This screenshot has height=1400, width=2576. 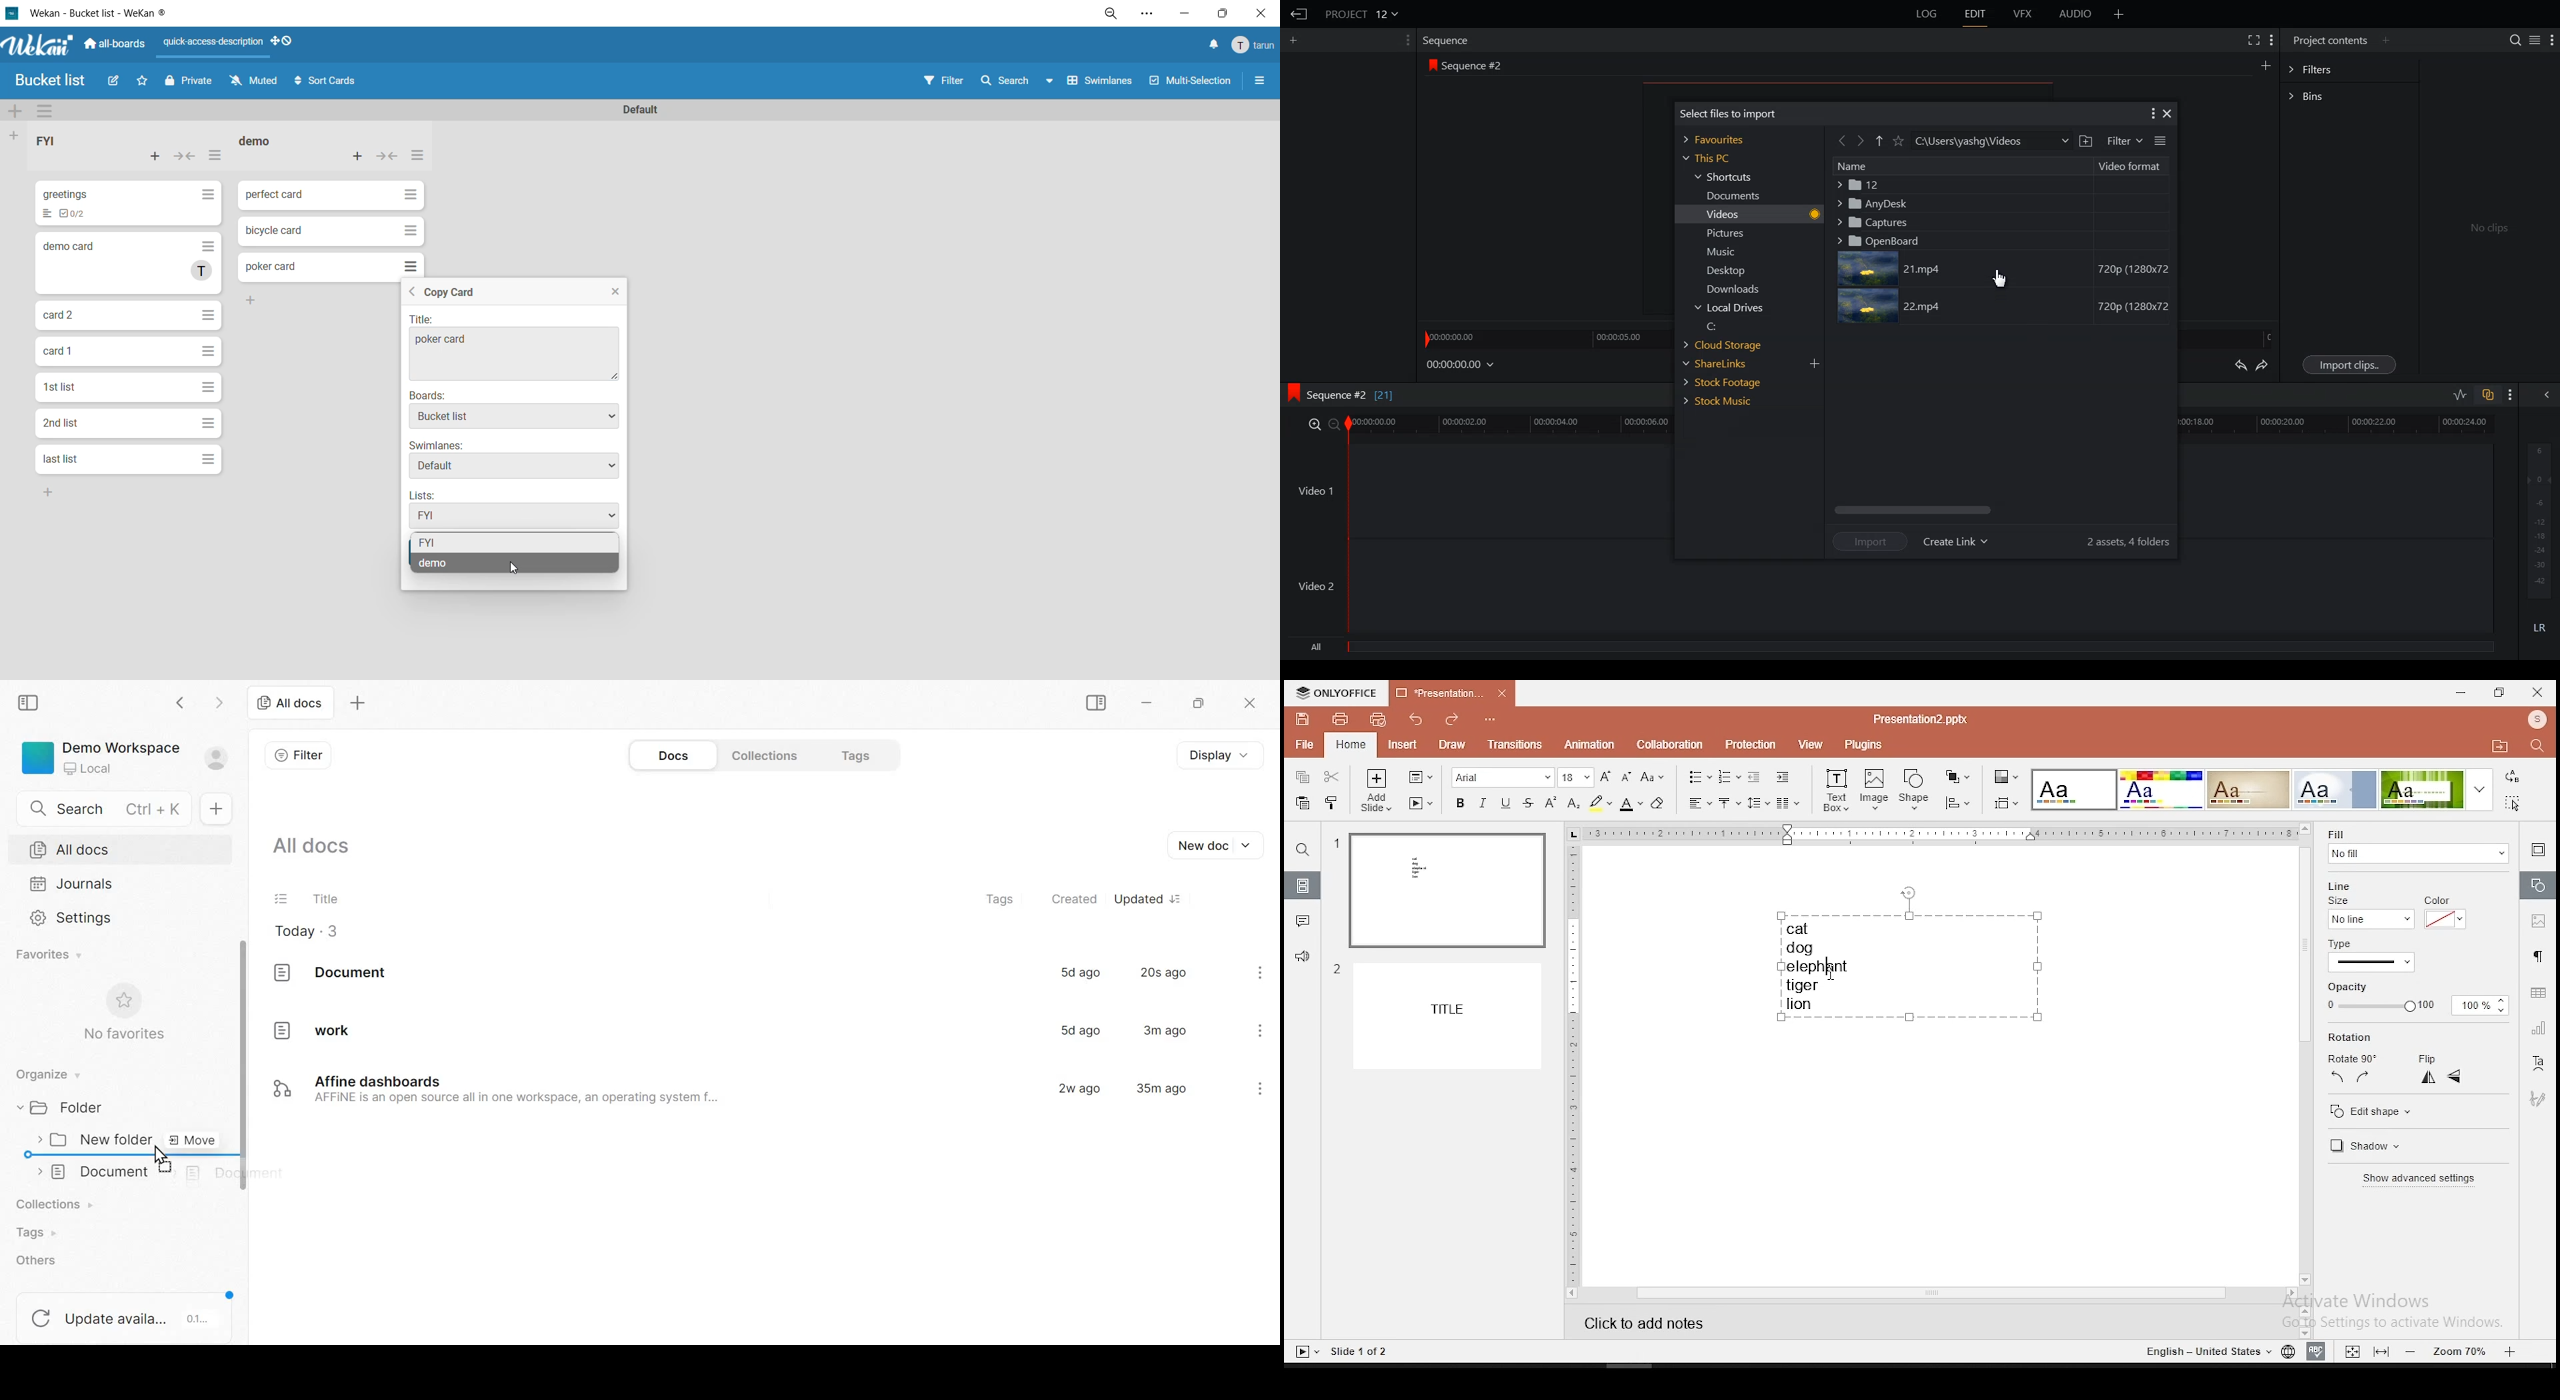 What do you see at coordinates (17, 113) in the screenshot?
I see `add swimlane` at bounding box center [17, 113].